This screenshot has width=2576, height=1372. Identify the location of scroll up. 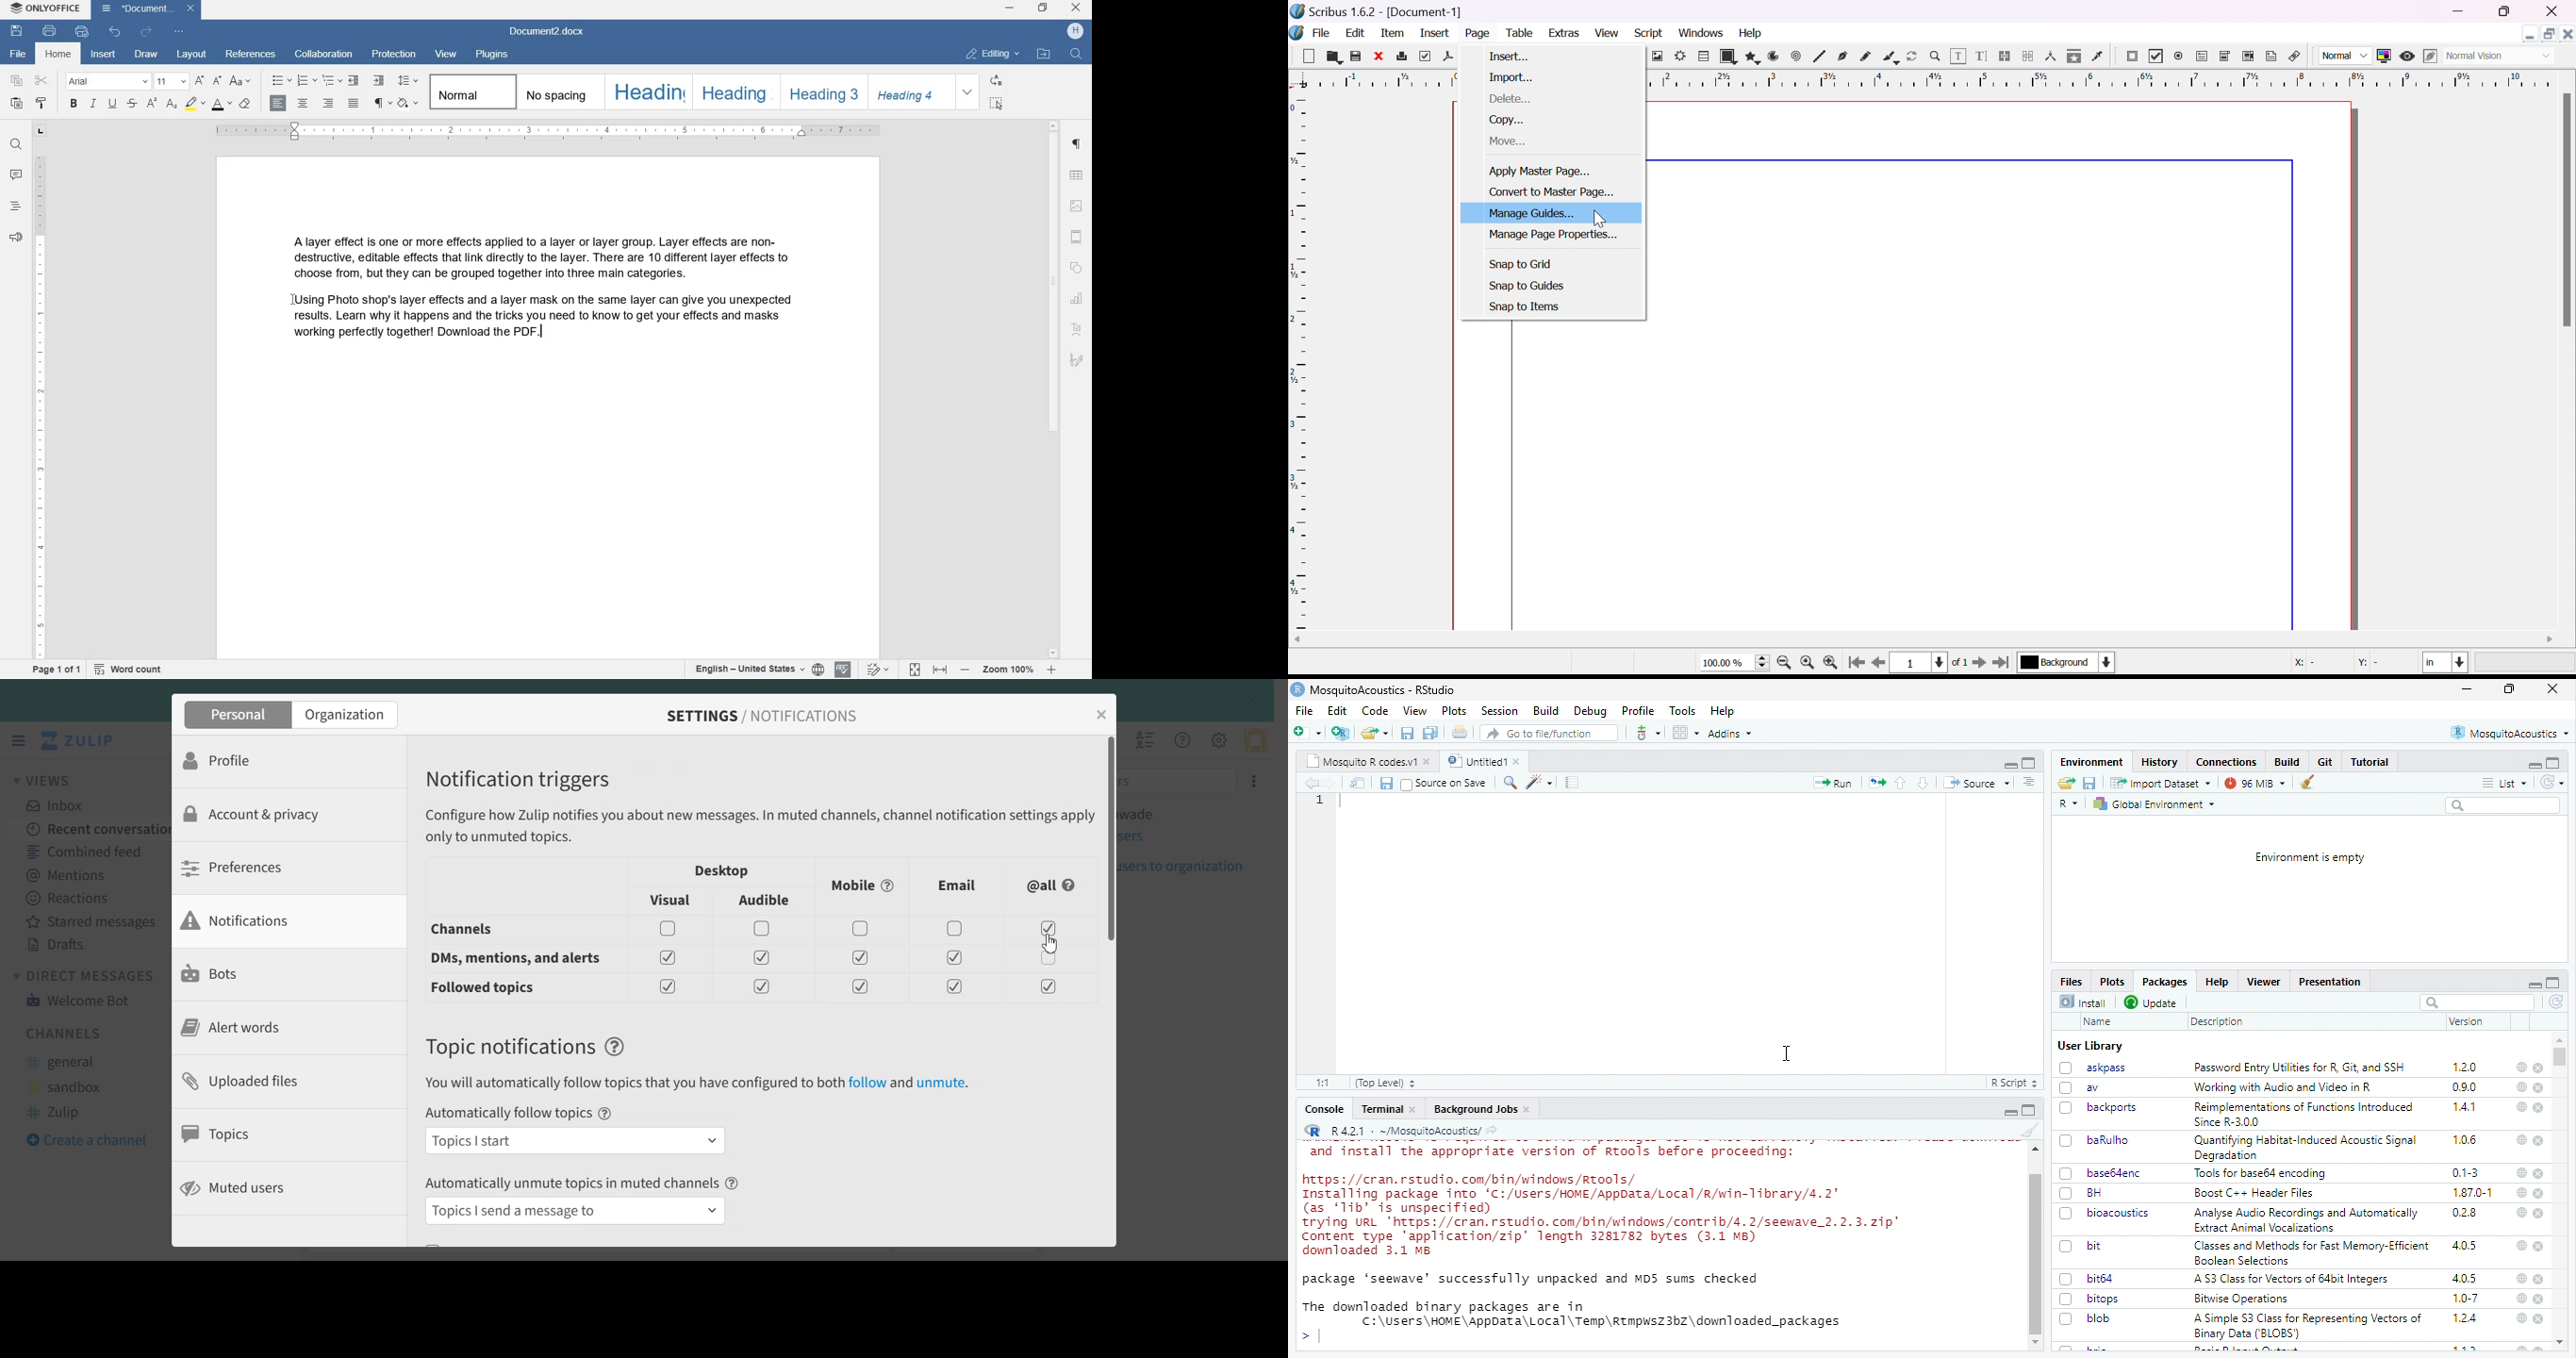
(2560, 1040).